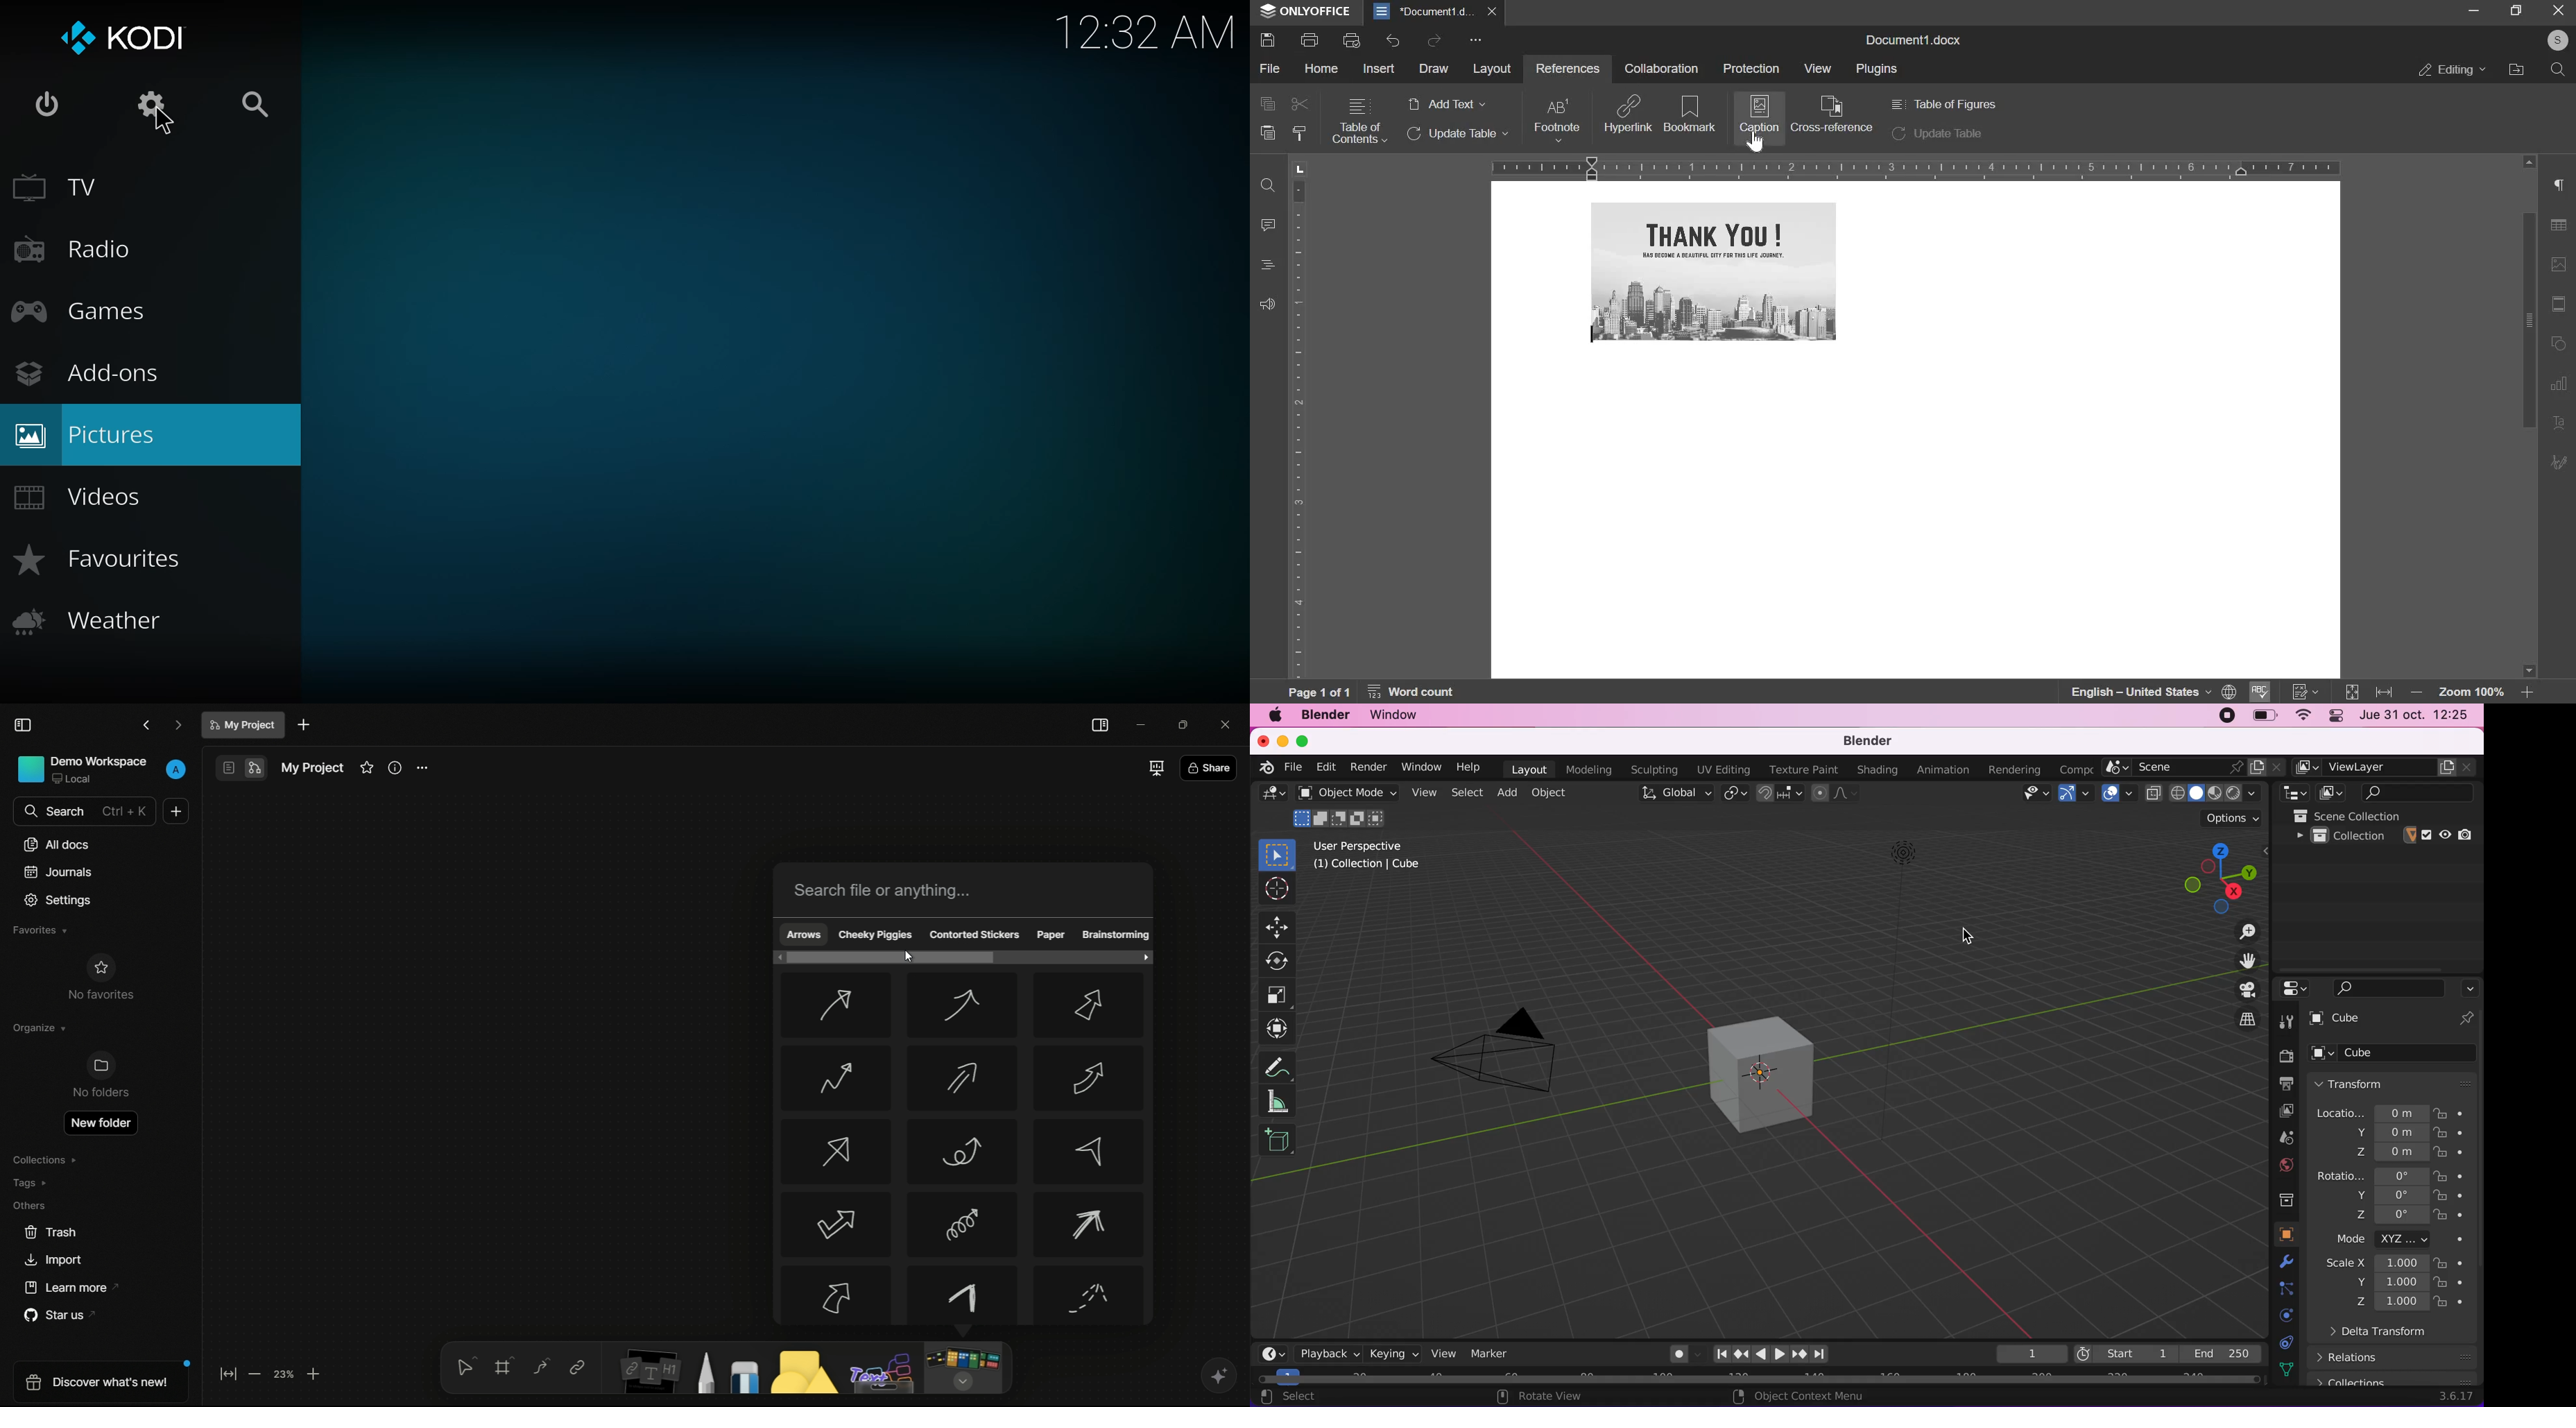 The height and width of the screenshot is (1428, 2576). What do you see at coordinates (253, 769) in the screenshot?
I see `edgeless mode` at bounding box center [253, 769].